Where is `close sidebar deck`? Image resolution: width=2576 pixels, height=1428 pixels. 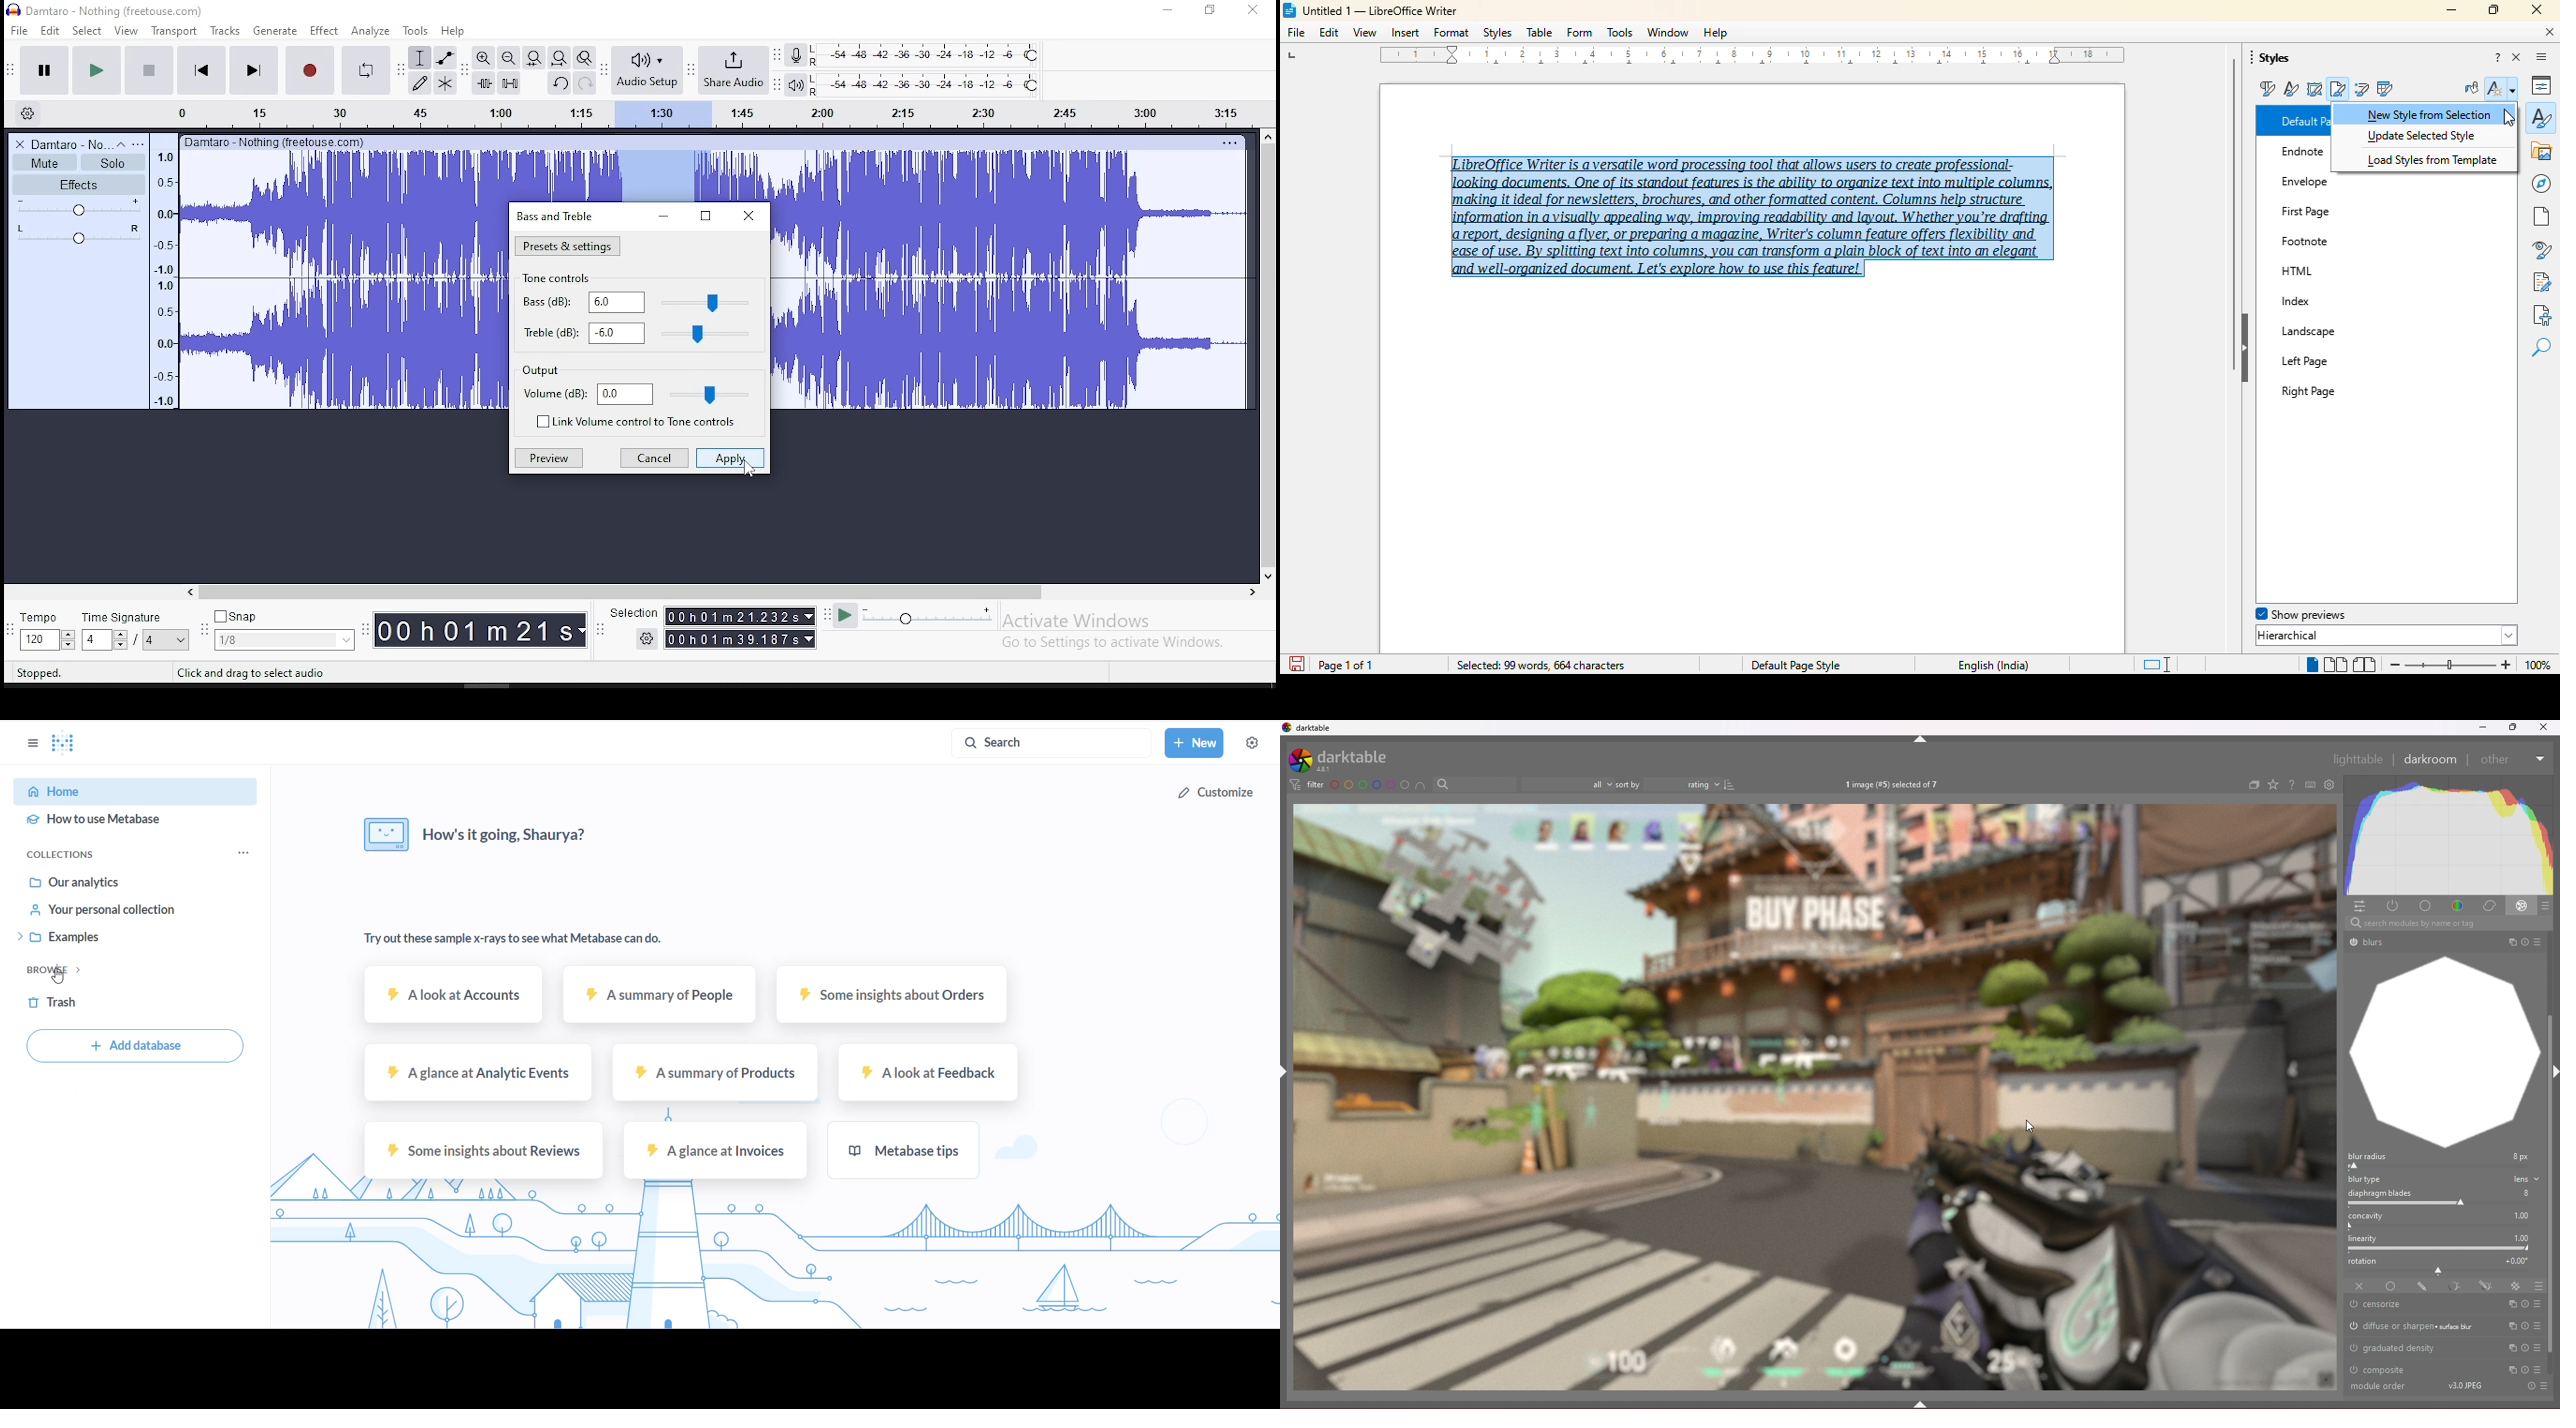
close sidebar deck is located at coordinates (2518, 58).